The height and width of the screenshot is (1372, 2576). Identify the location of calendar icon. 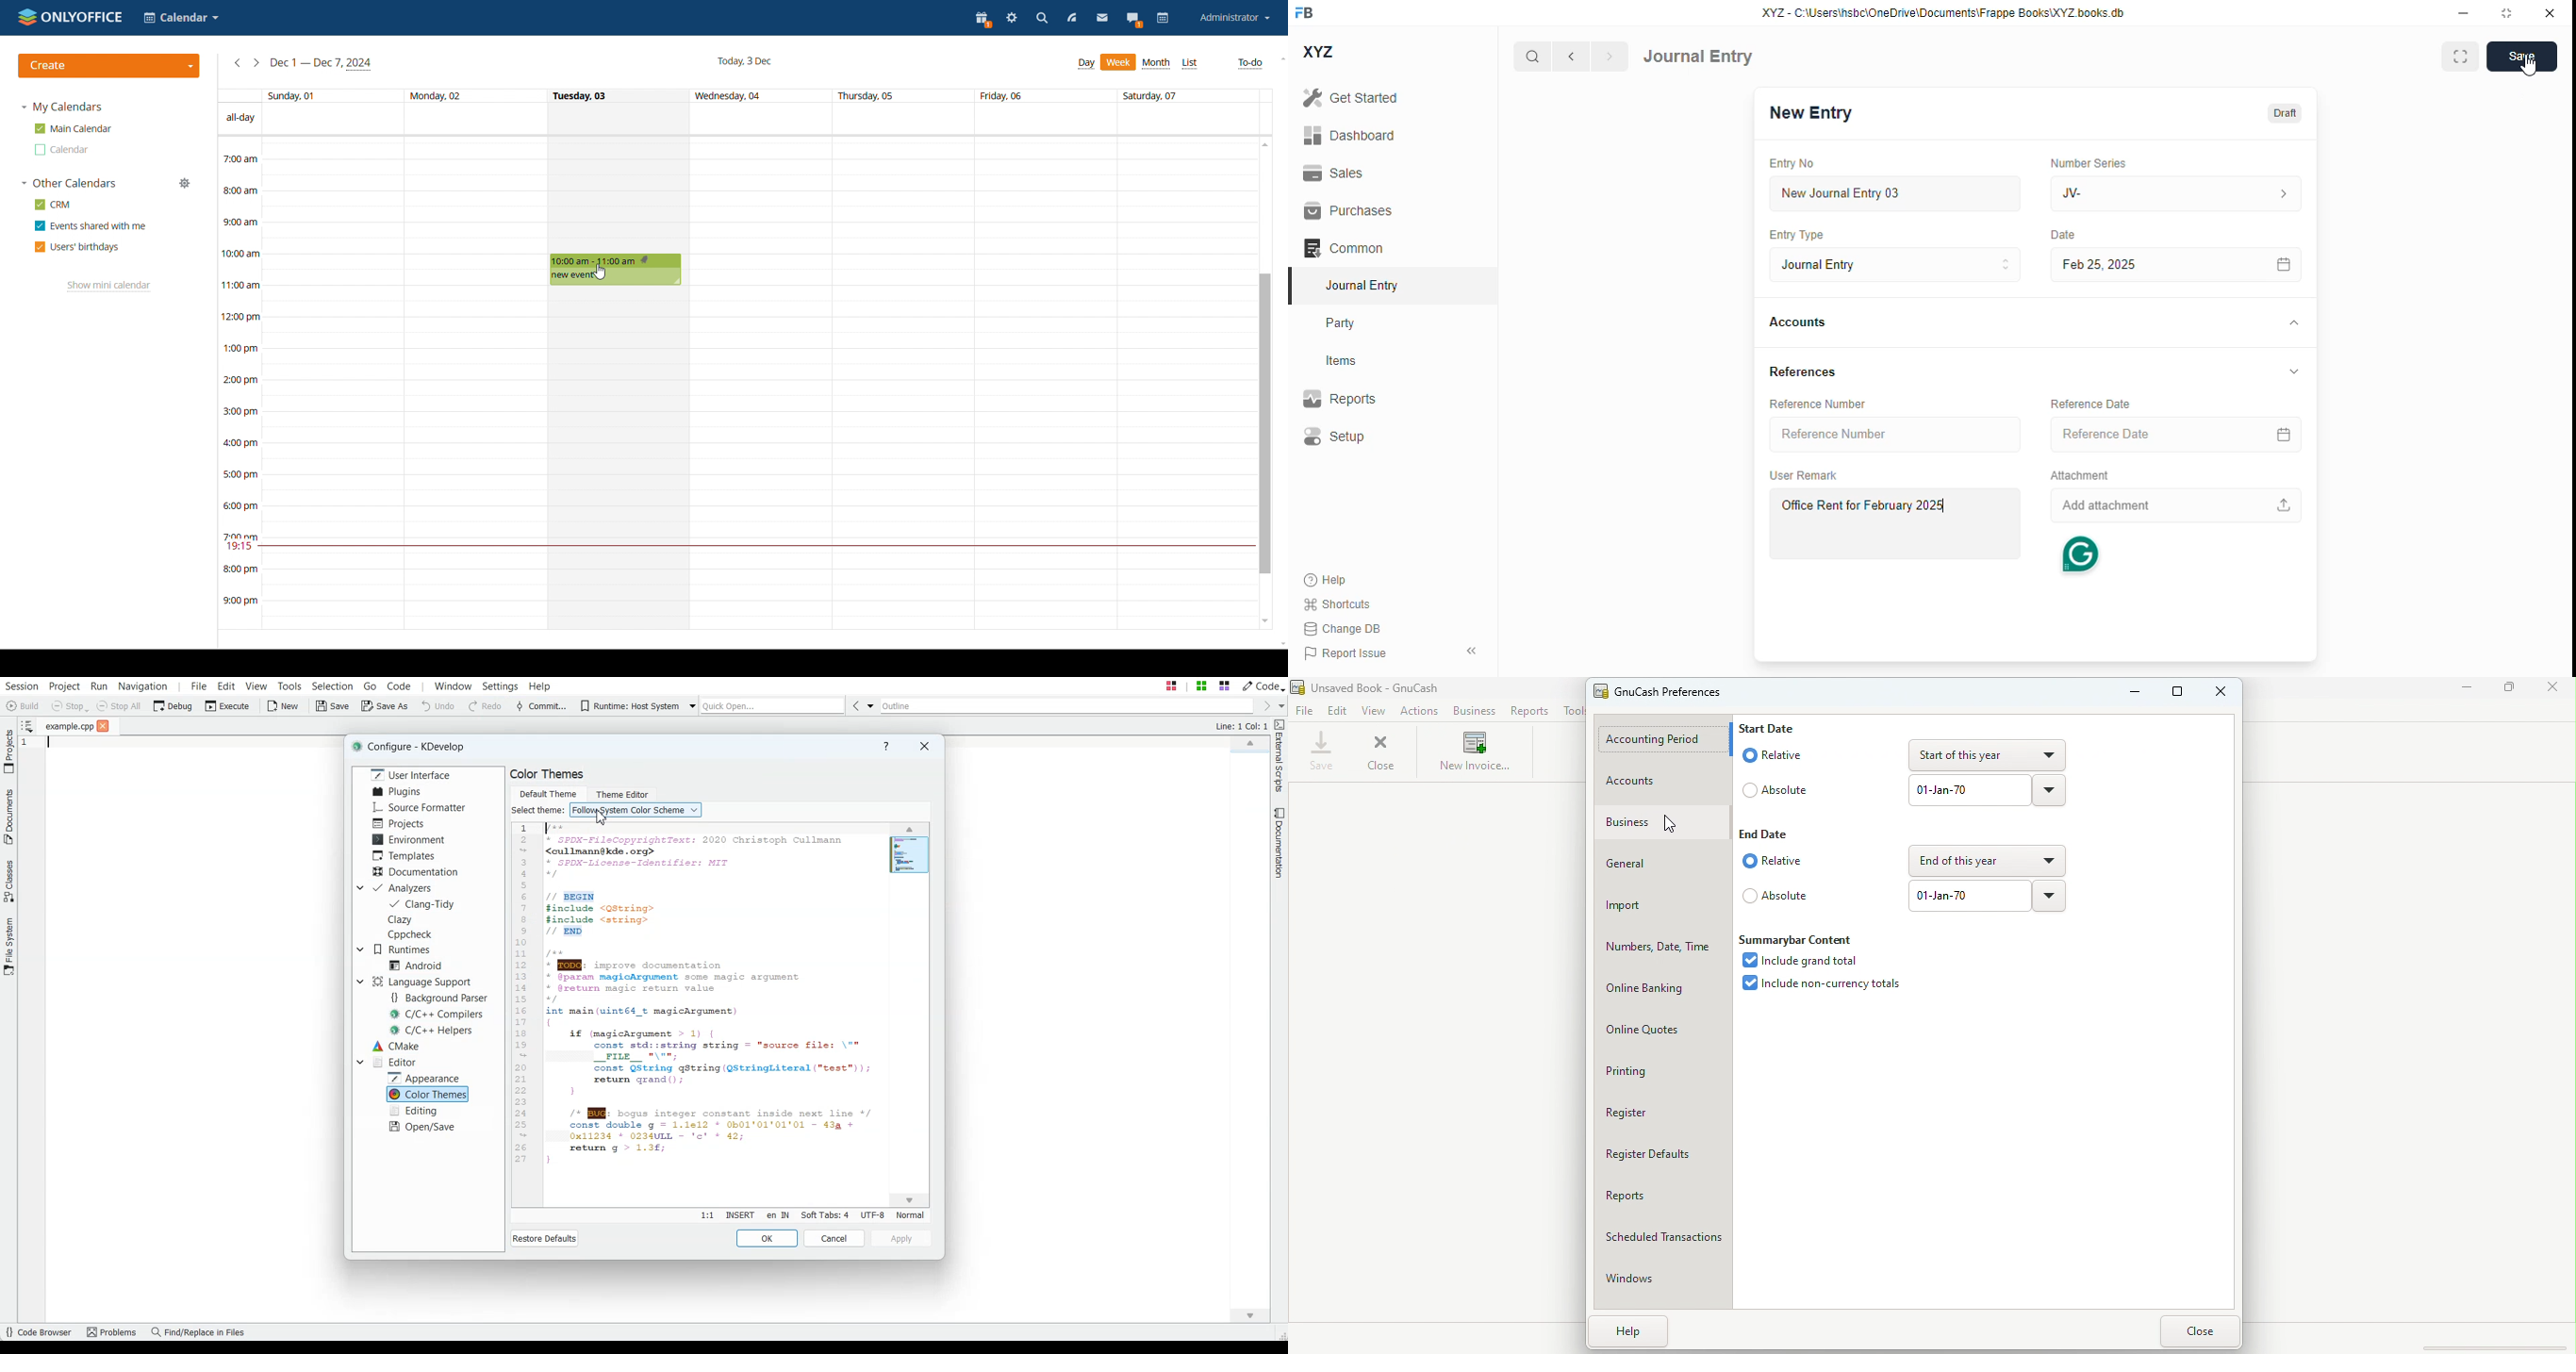
(2287, 265).